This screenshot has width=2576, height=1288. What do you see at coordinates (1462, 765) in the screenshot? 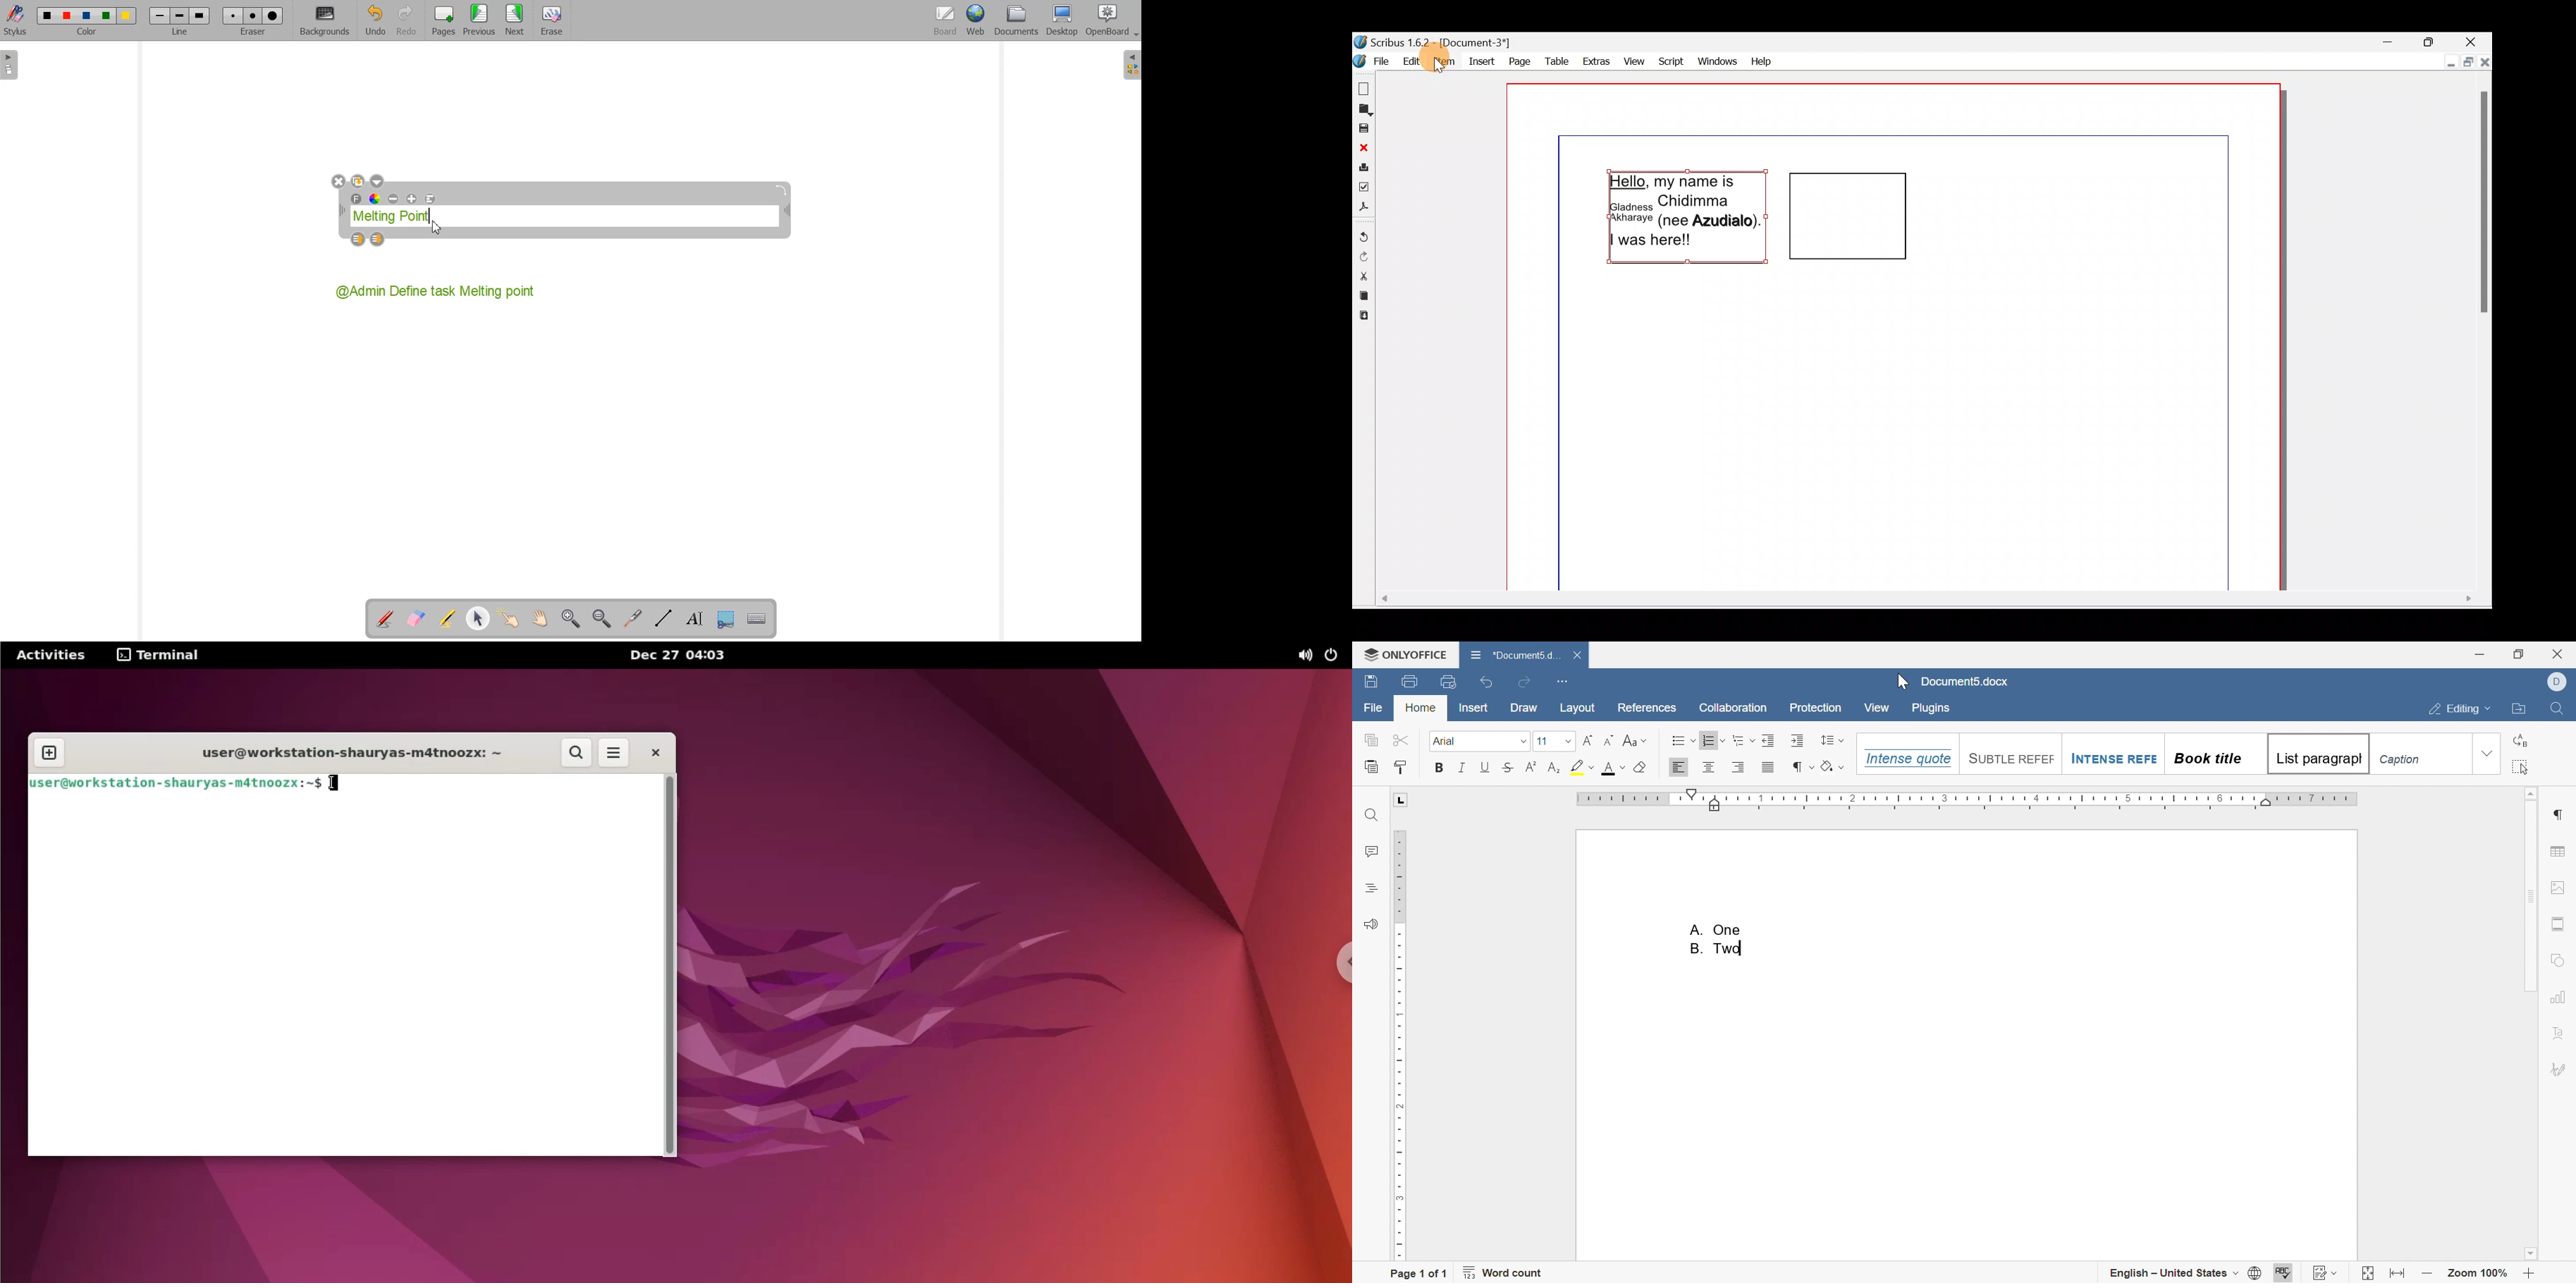
I see `italic` at bounding box center [1462, 765].